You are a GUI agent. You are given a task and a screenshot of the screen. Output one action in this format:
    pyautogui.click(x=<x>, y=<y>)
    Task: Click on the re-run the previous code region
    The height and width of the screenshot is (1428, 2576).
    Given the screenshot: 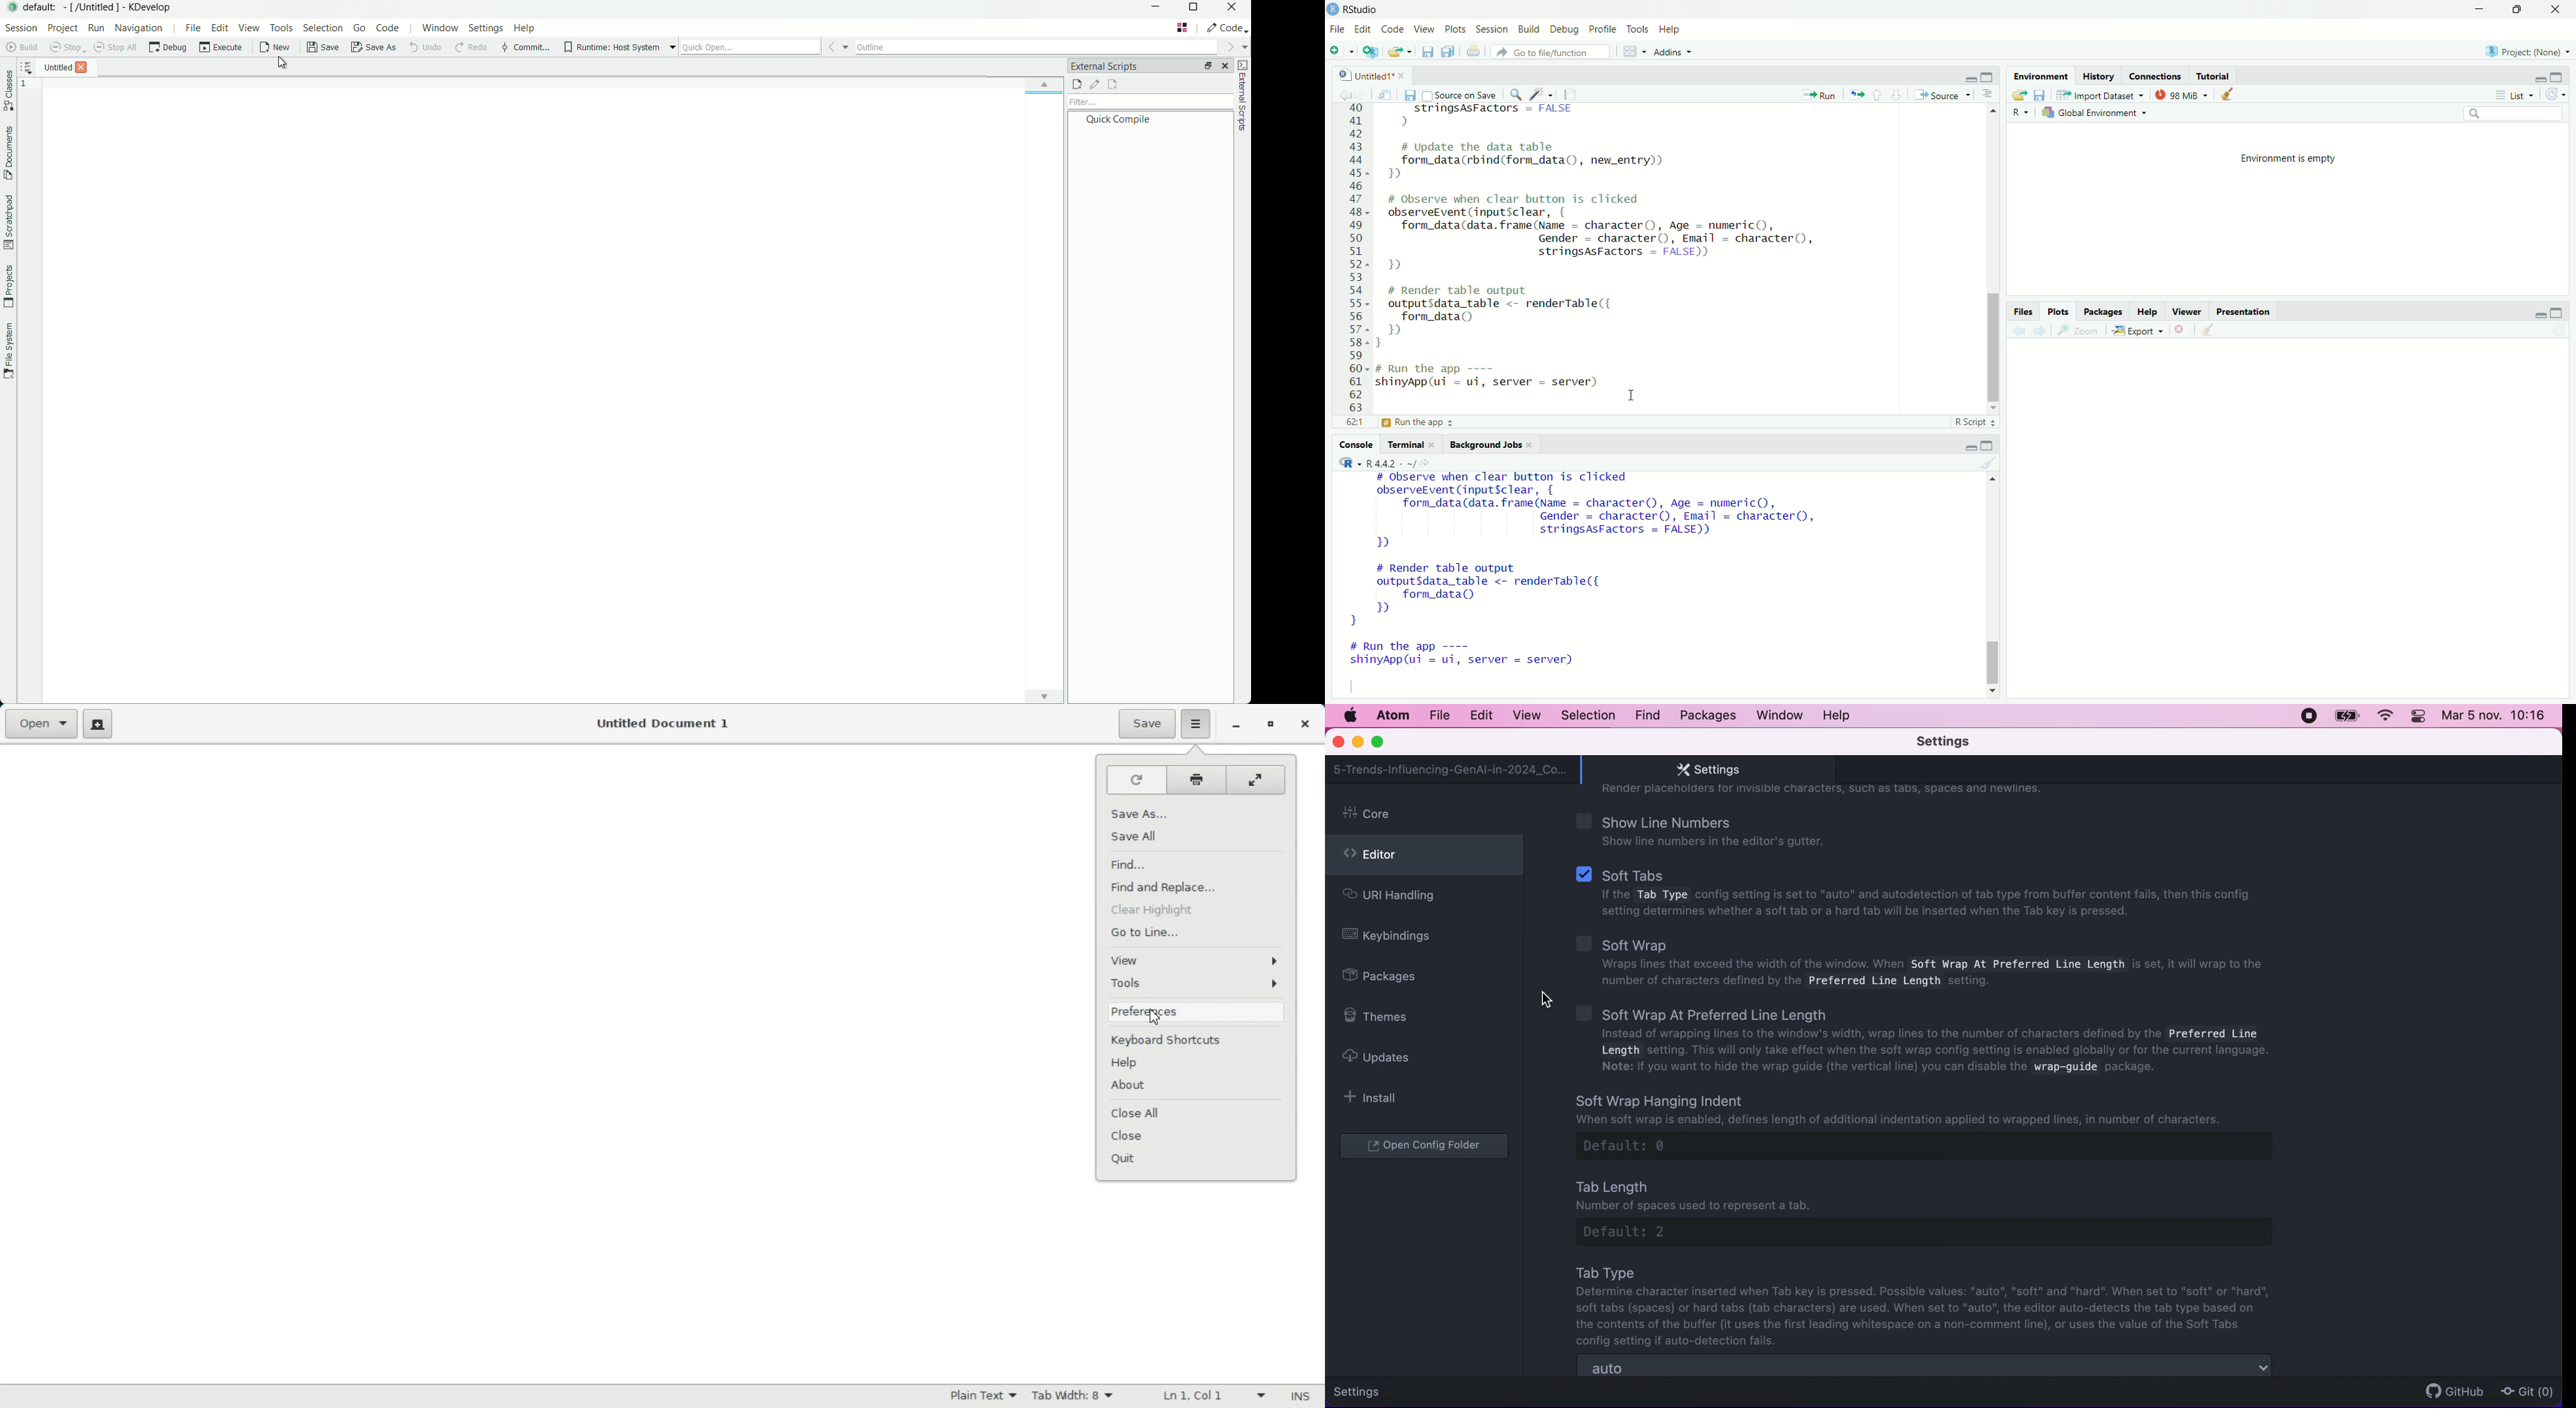 What is the action you would take?
    pyautogui.click(x=1854, y=94)
    